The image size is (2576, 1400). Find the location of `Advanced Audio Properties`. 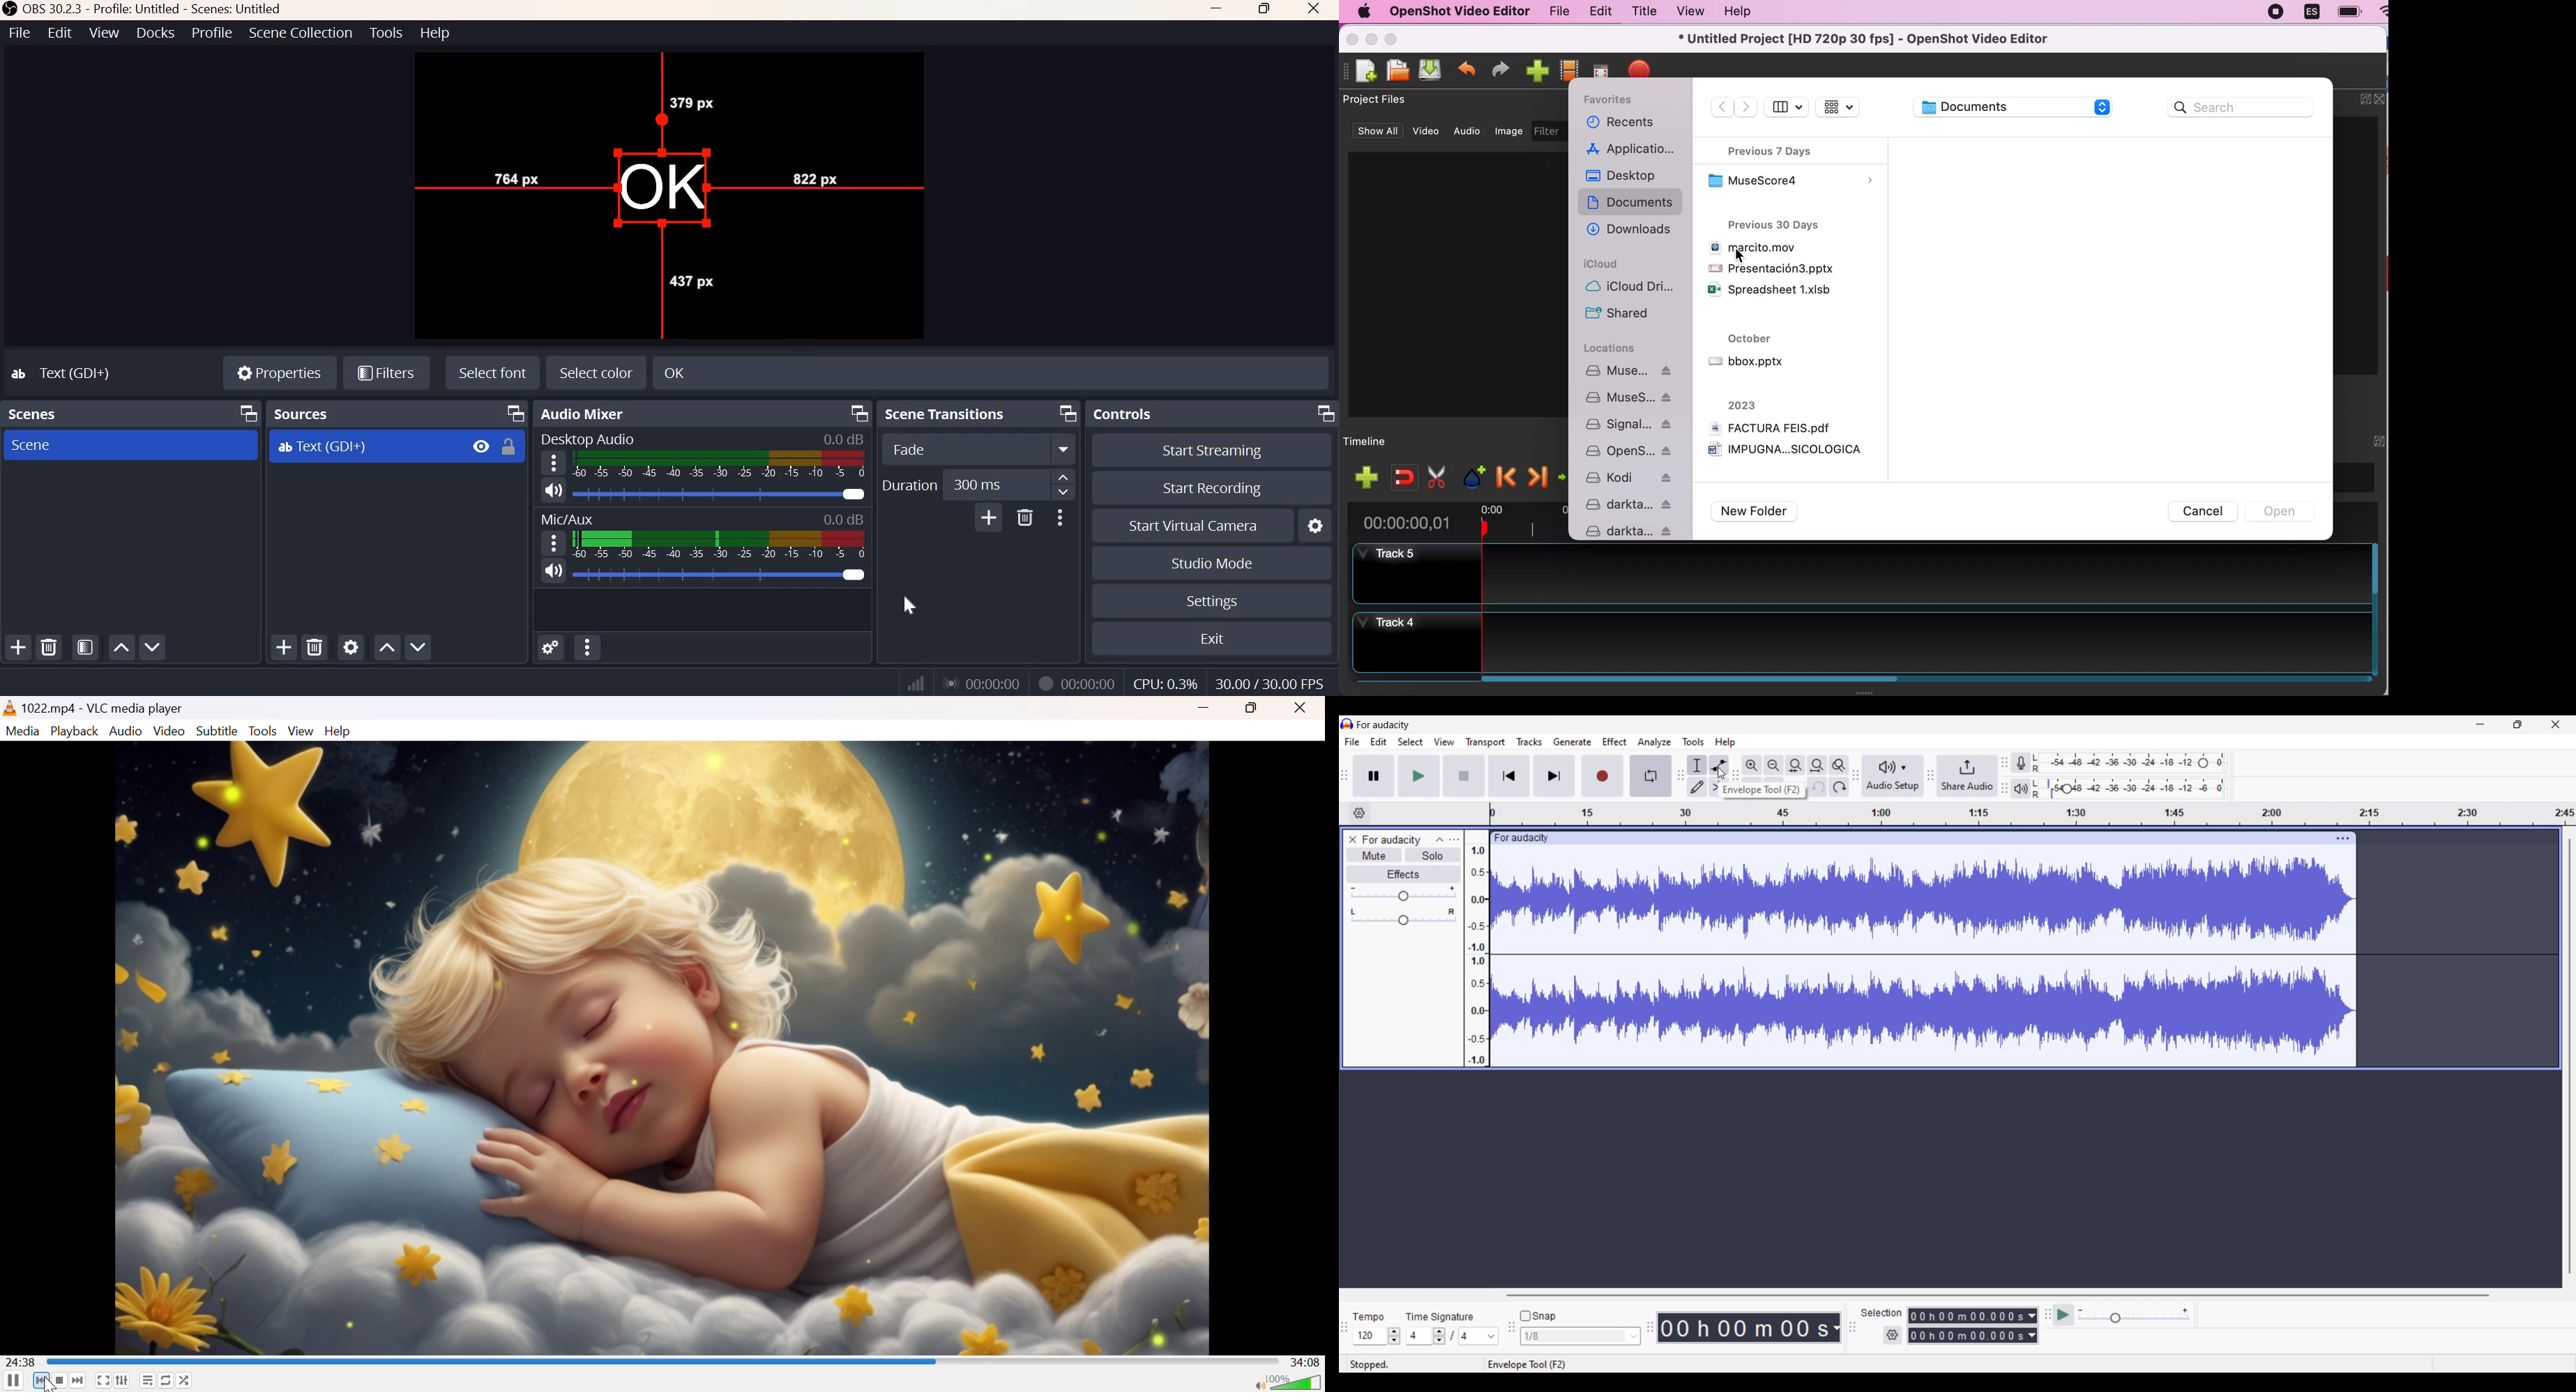

Advanced Audio Properties is located at coordinates (550, 647).